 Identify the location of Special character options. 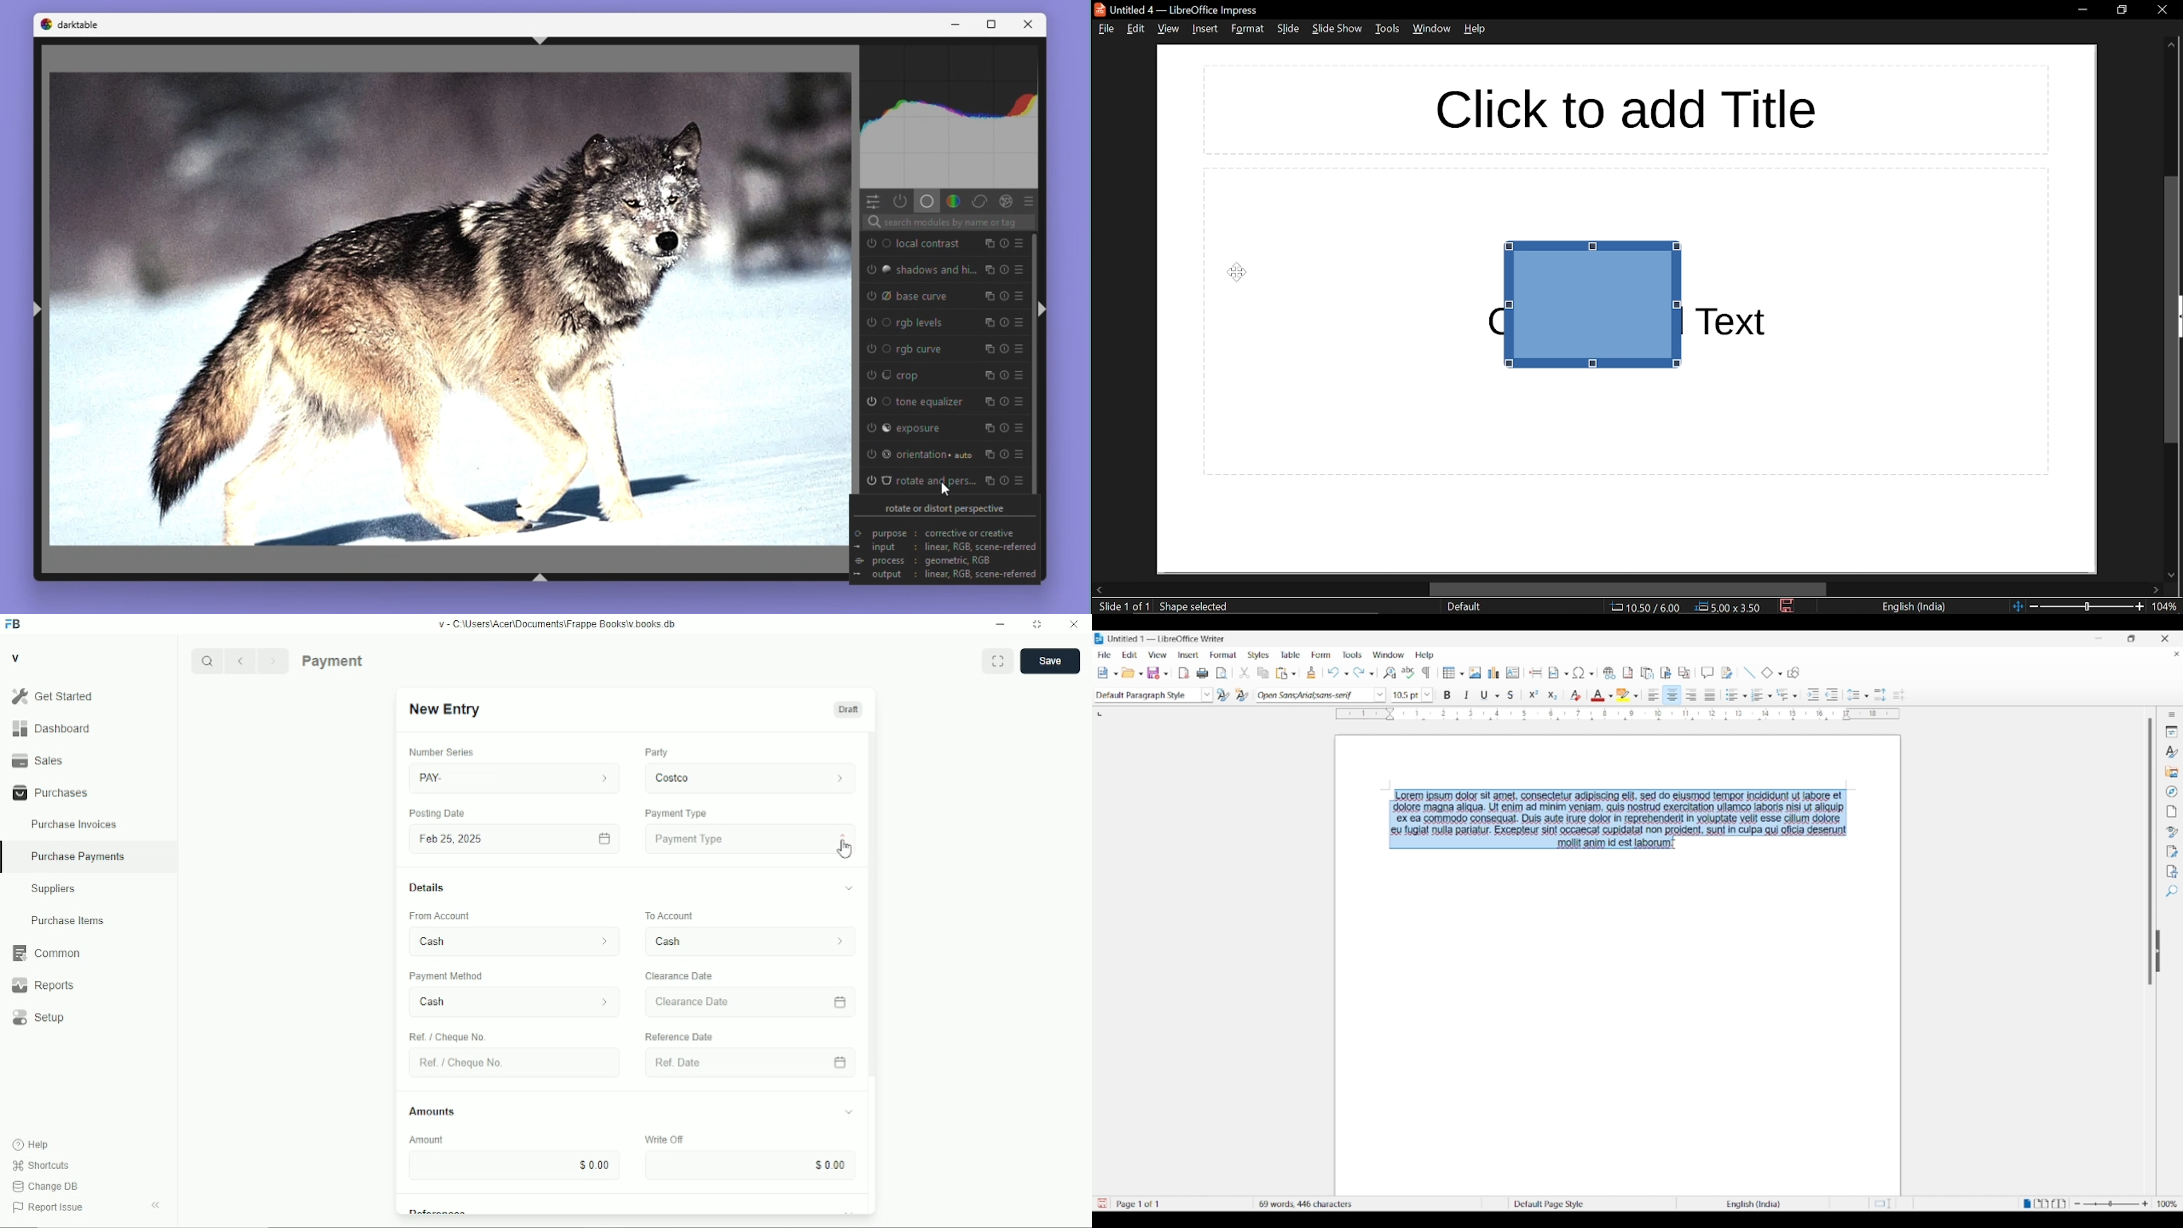
(1592, 674).